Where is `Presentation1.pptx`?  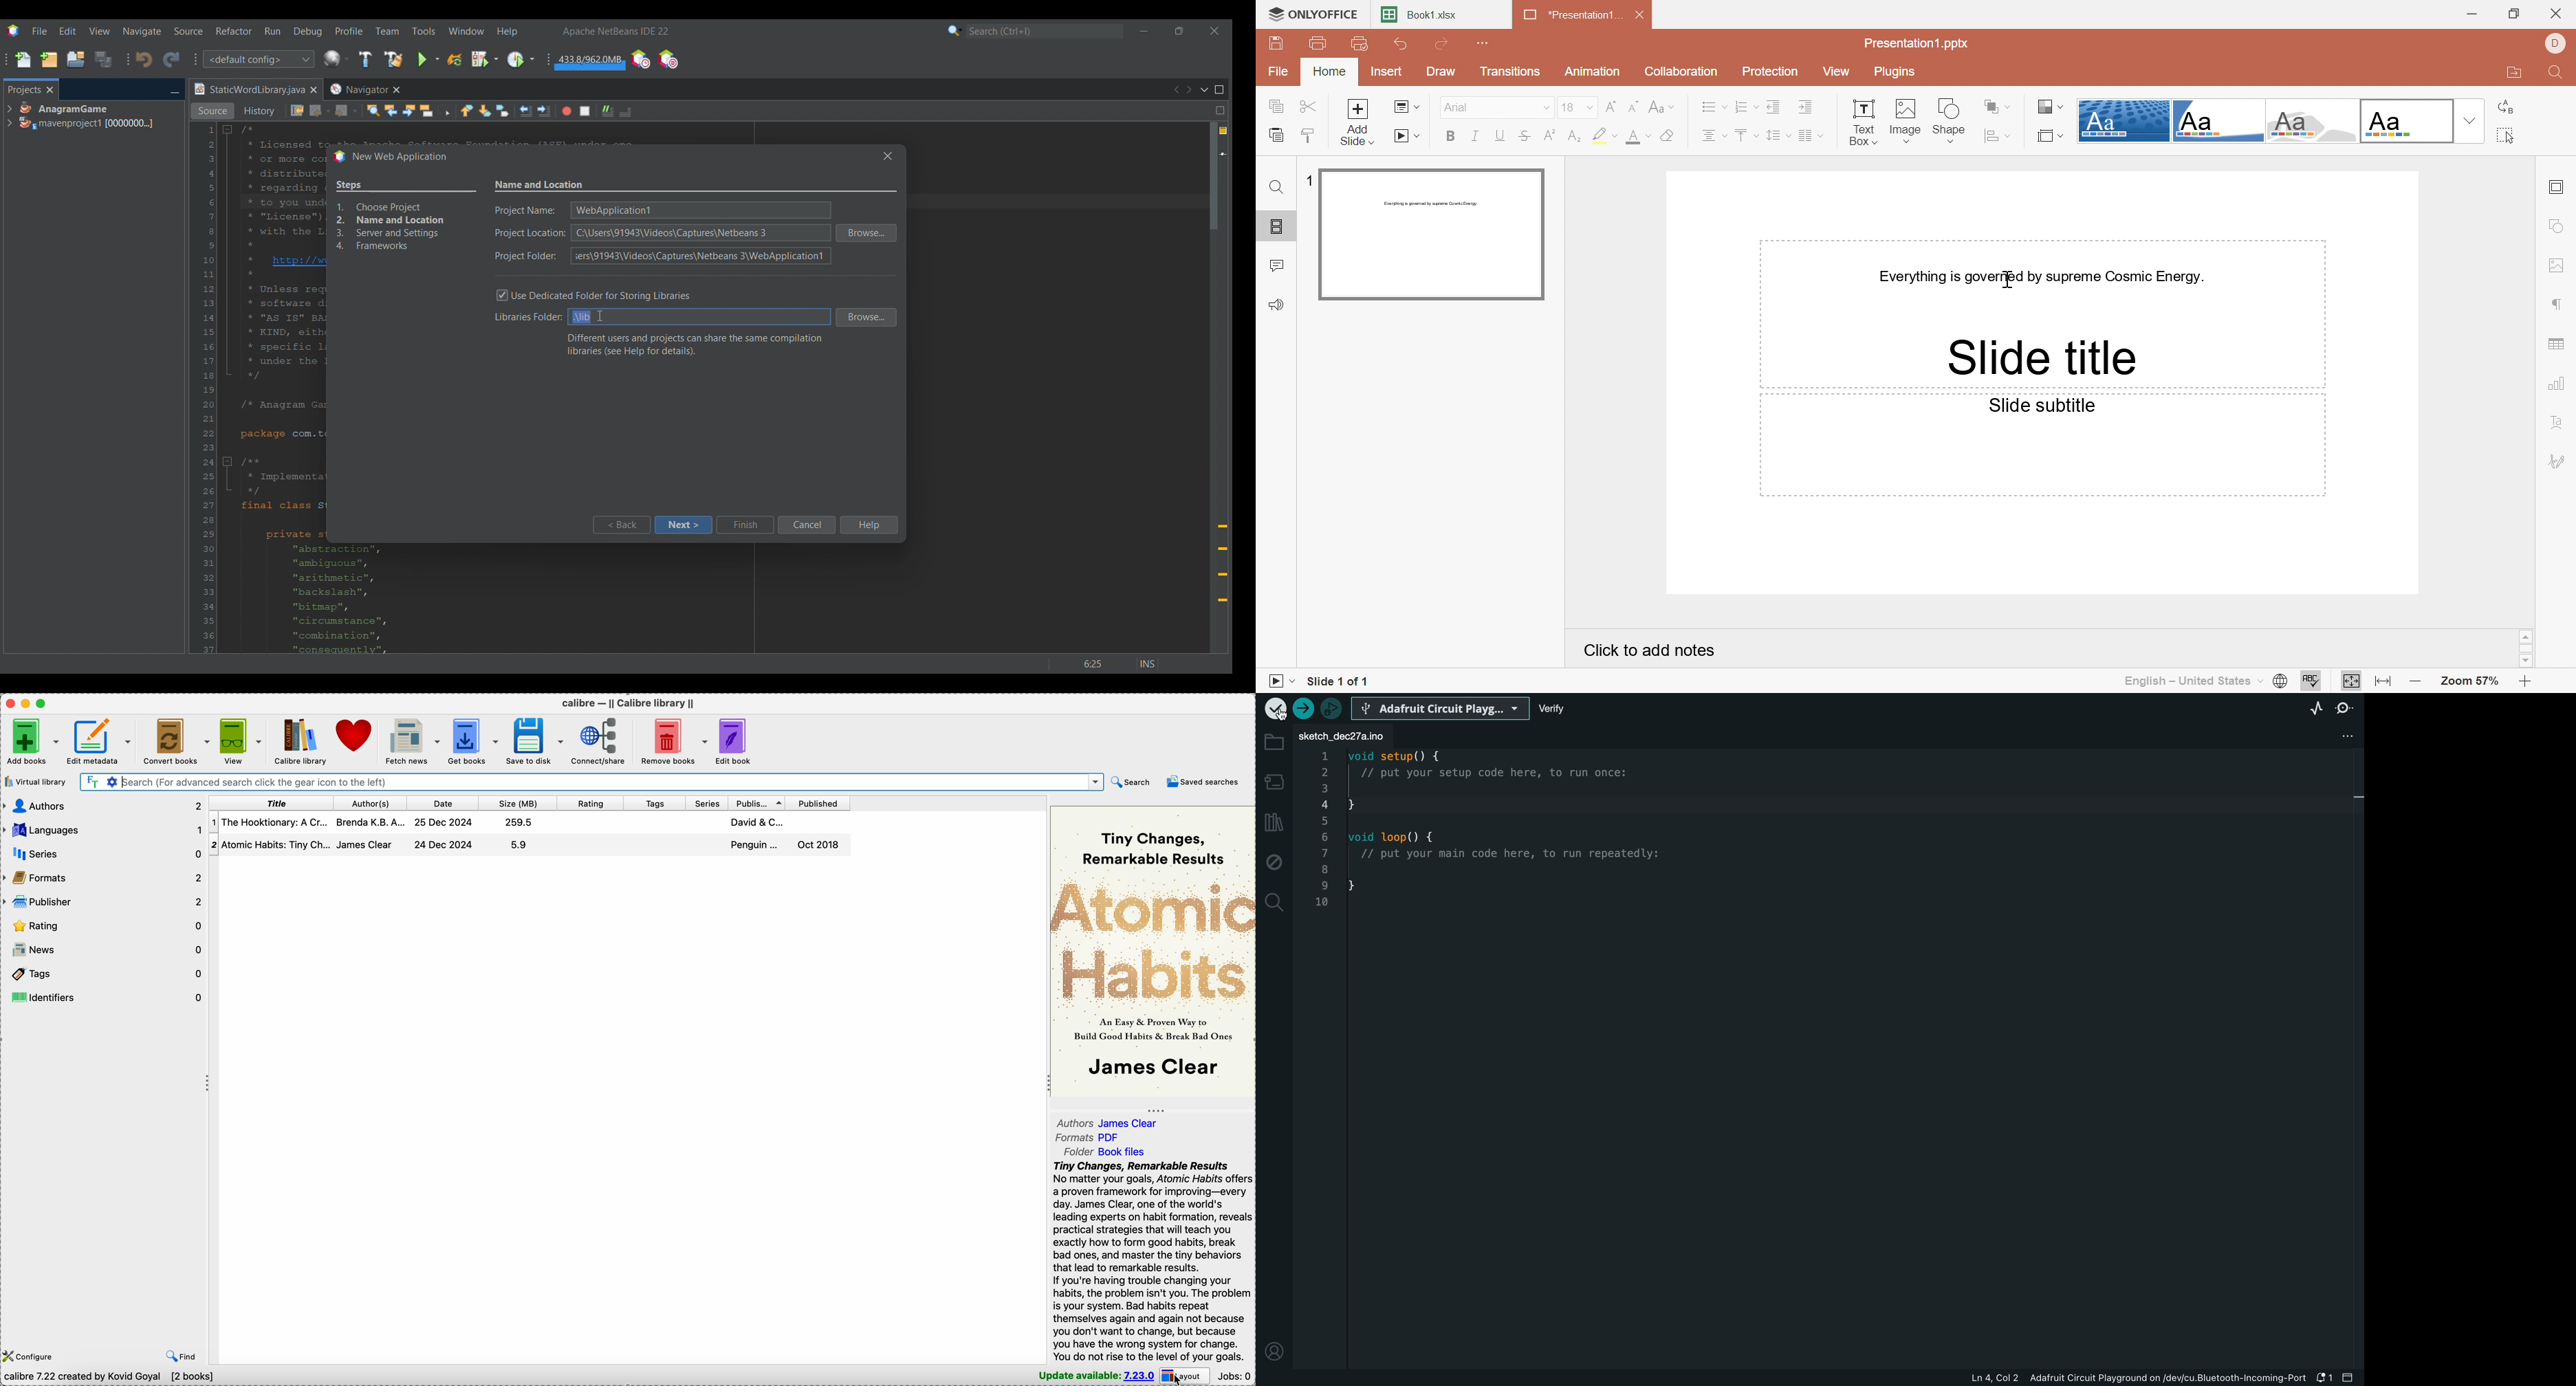
Presentation1.pptx is located at coordinates (1918, 43).